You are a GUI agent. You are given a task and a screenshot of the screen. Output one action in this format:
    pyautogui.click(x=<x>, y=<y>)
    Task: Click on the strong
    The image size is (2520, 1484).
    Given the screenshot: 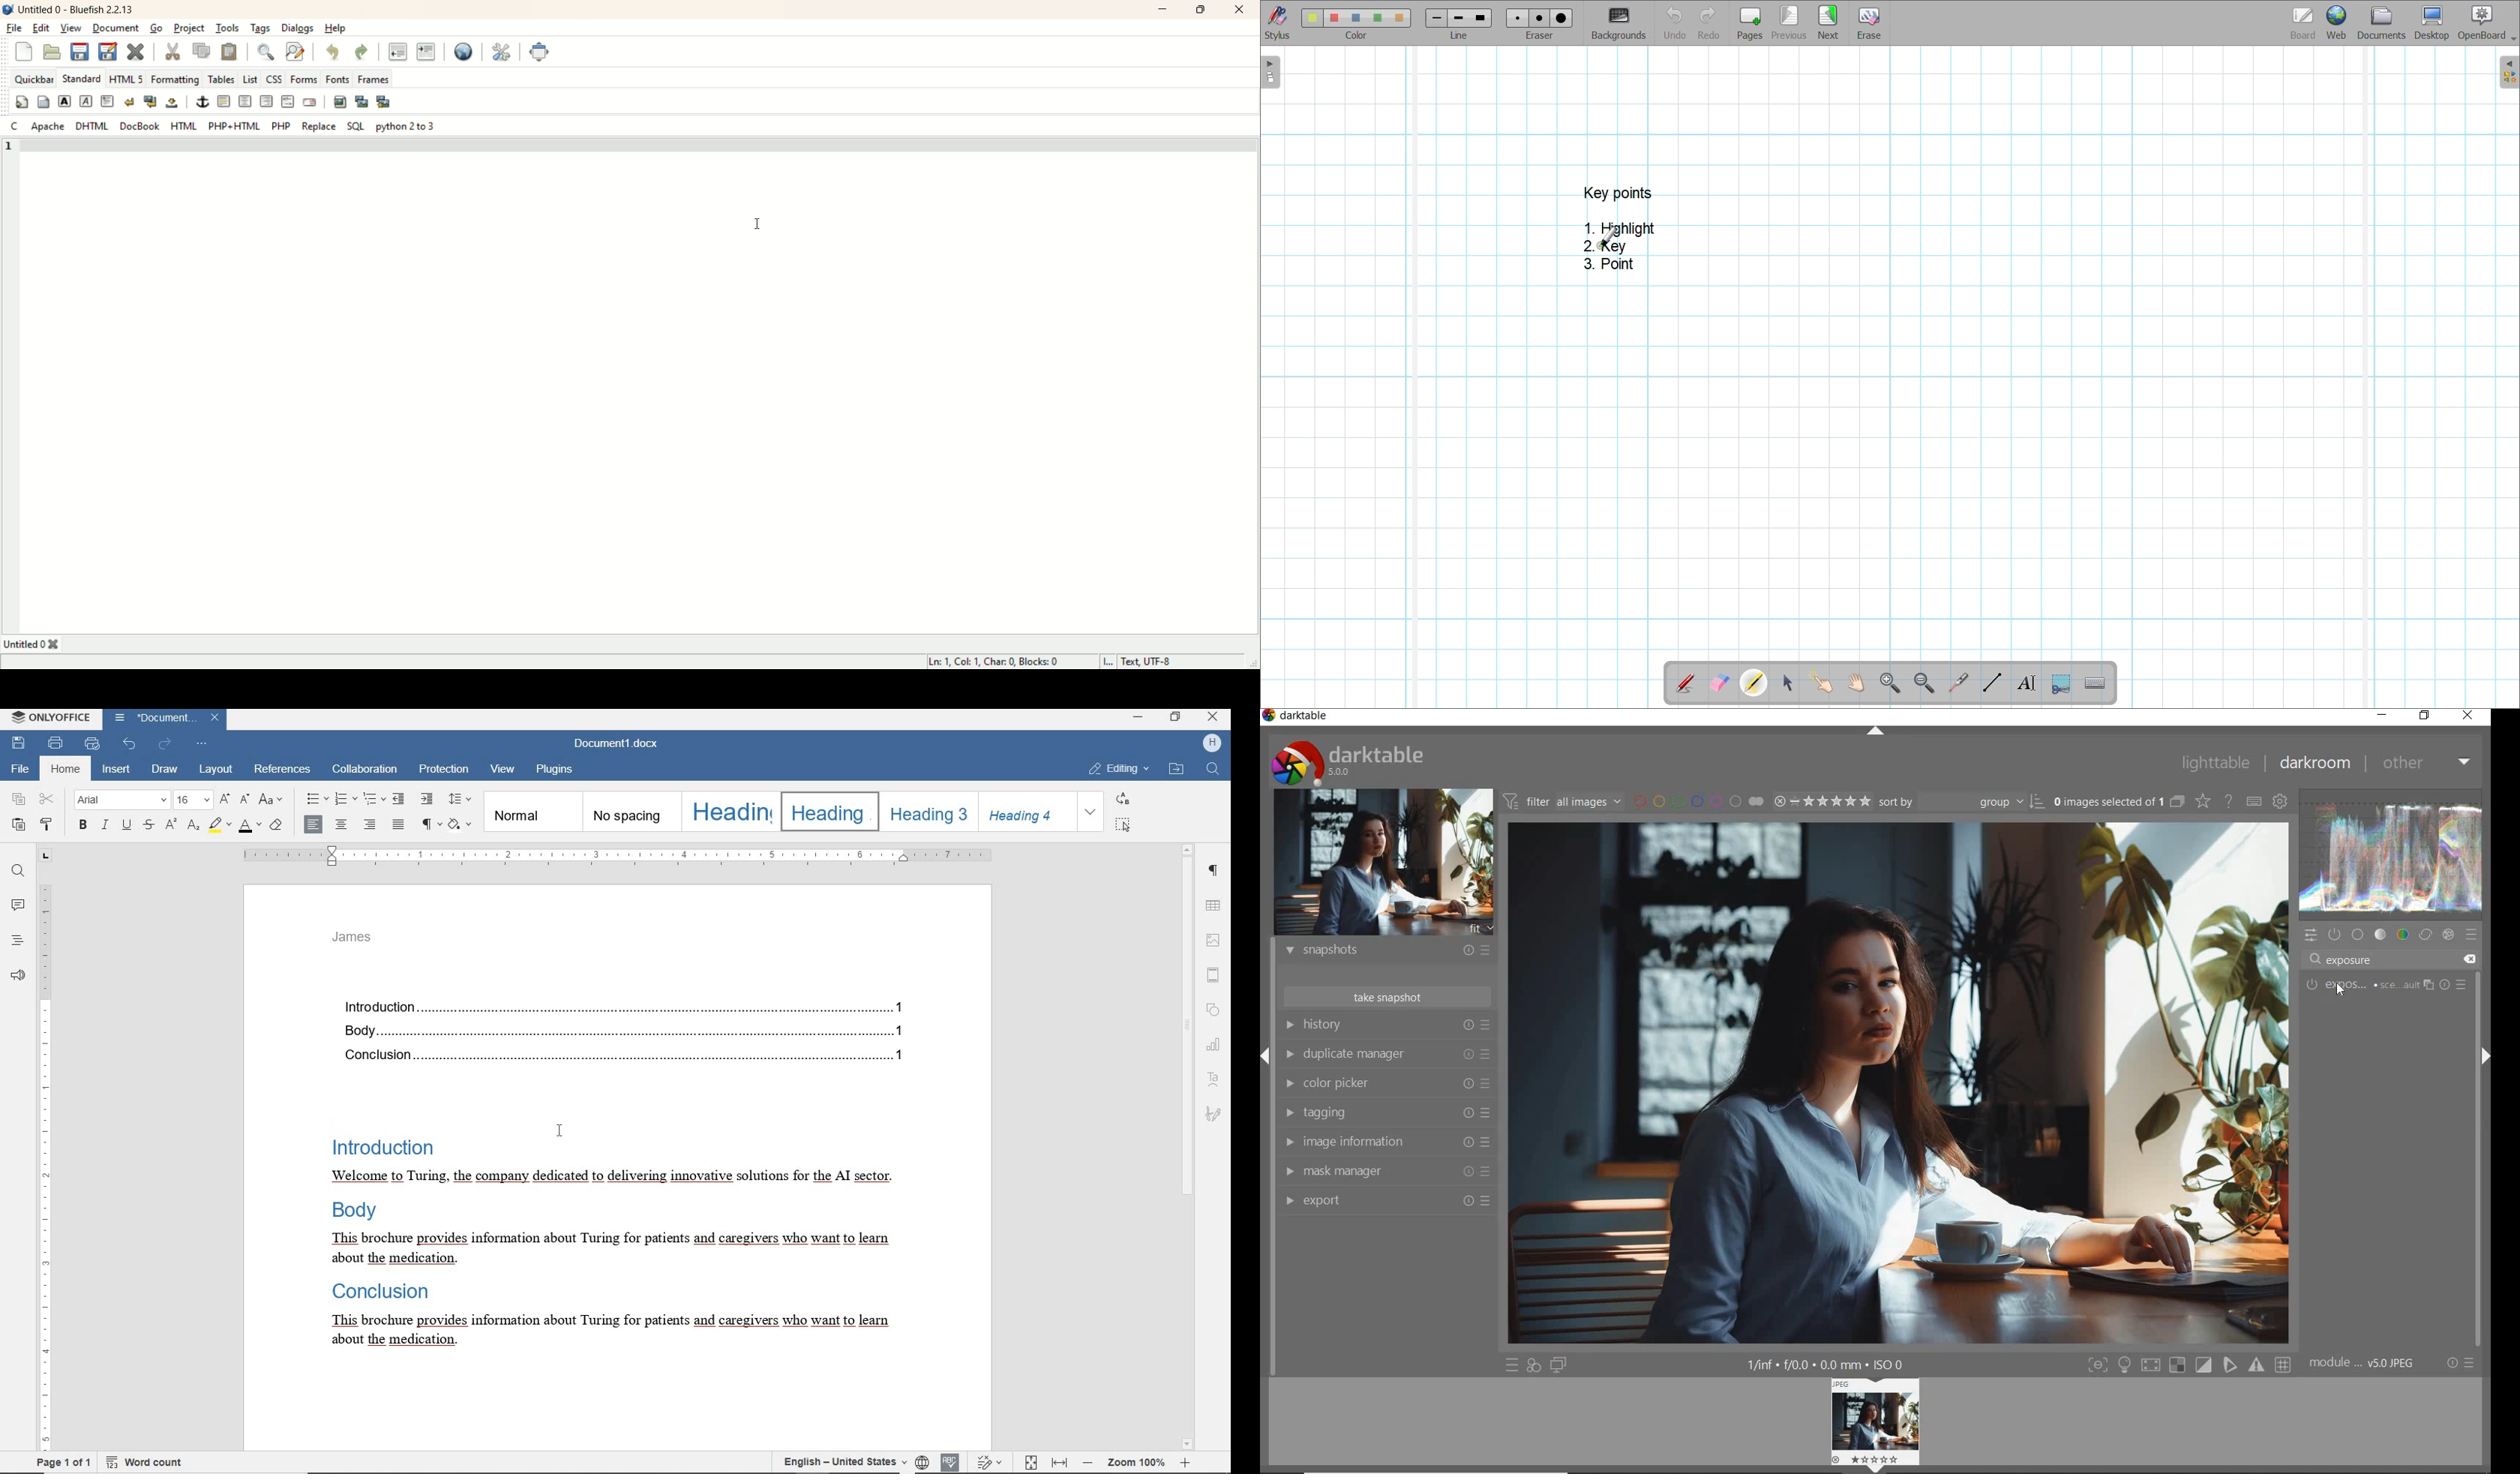 What is the action you would take?
    pyautogui.click(x=63, y=101)
    